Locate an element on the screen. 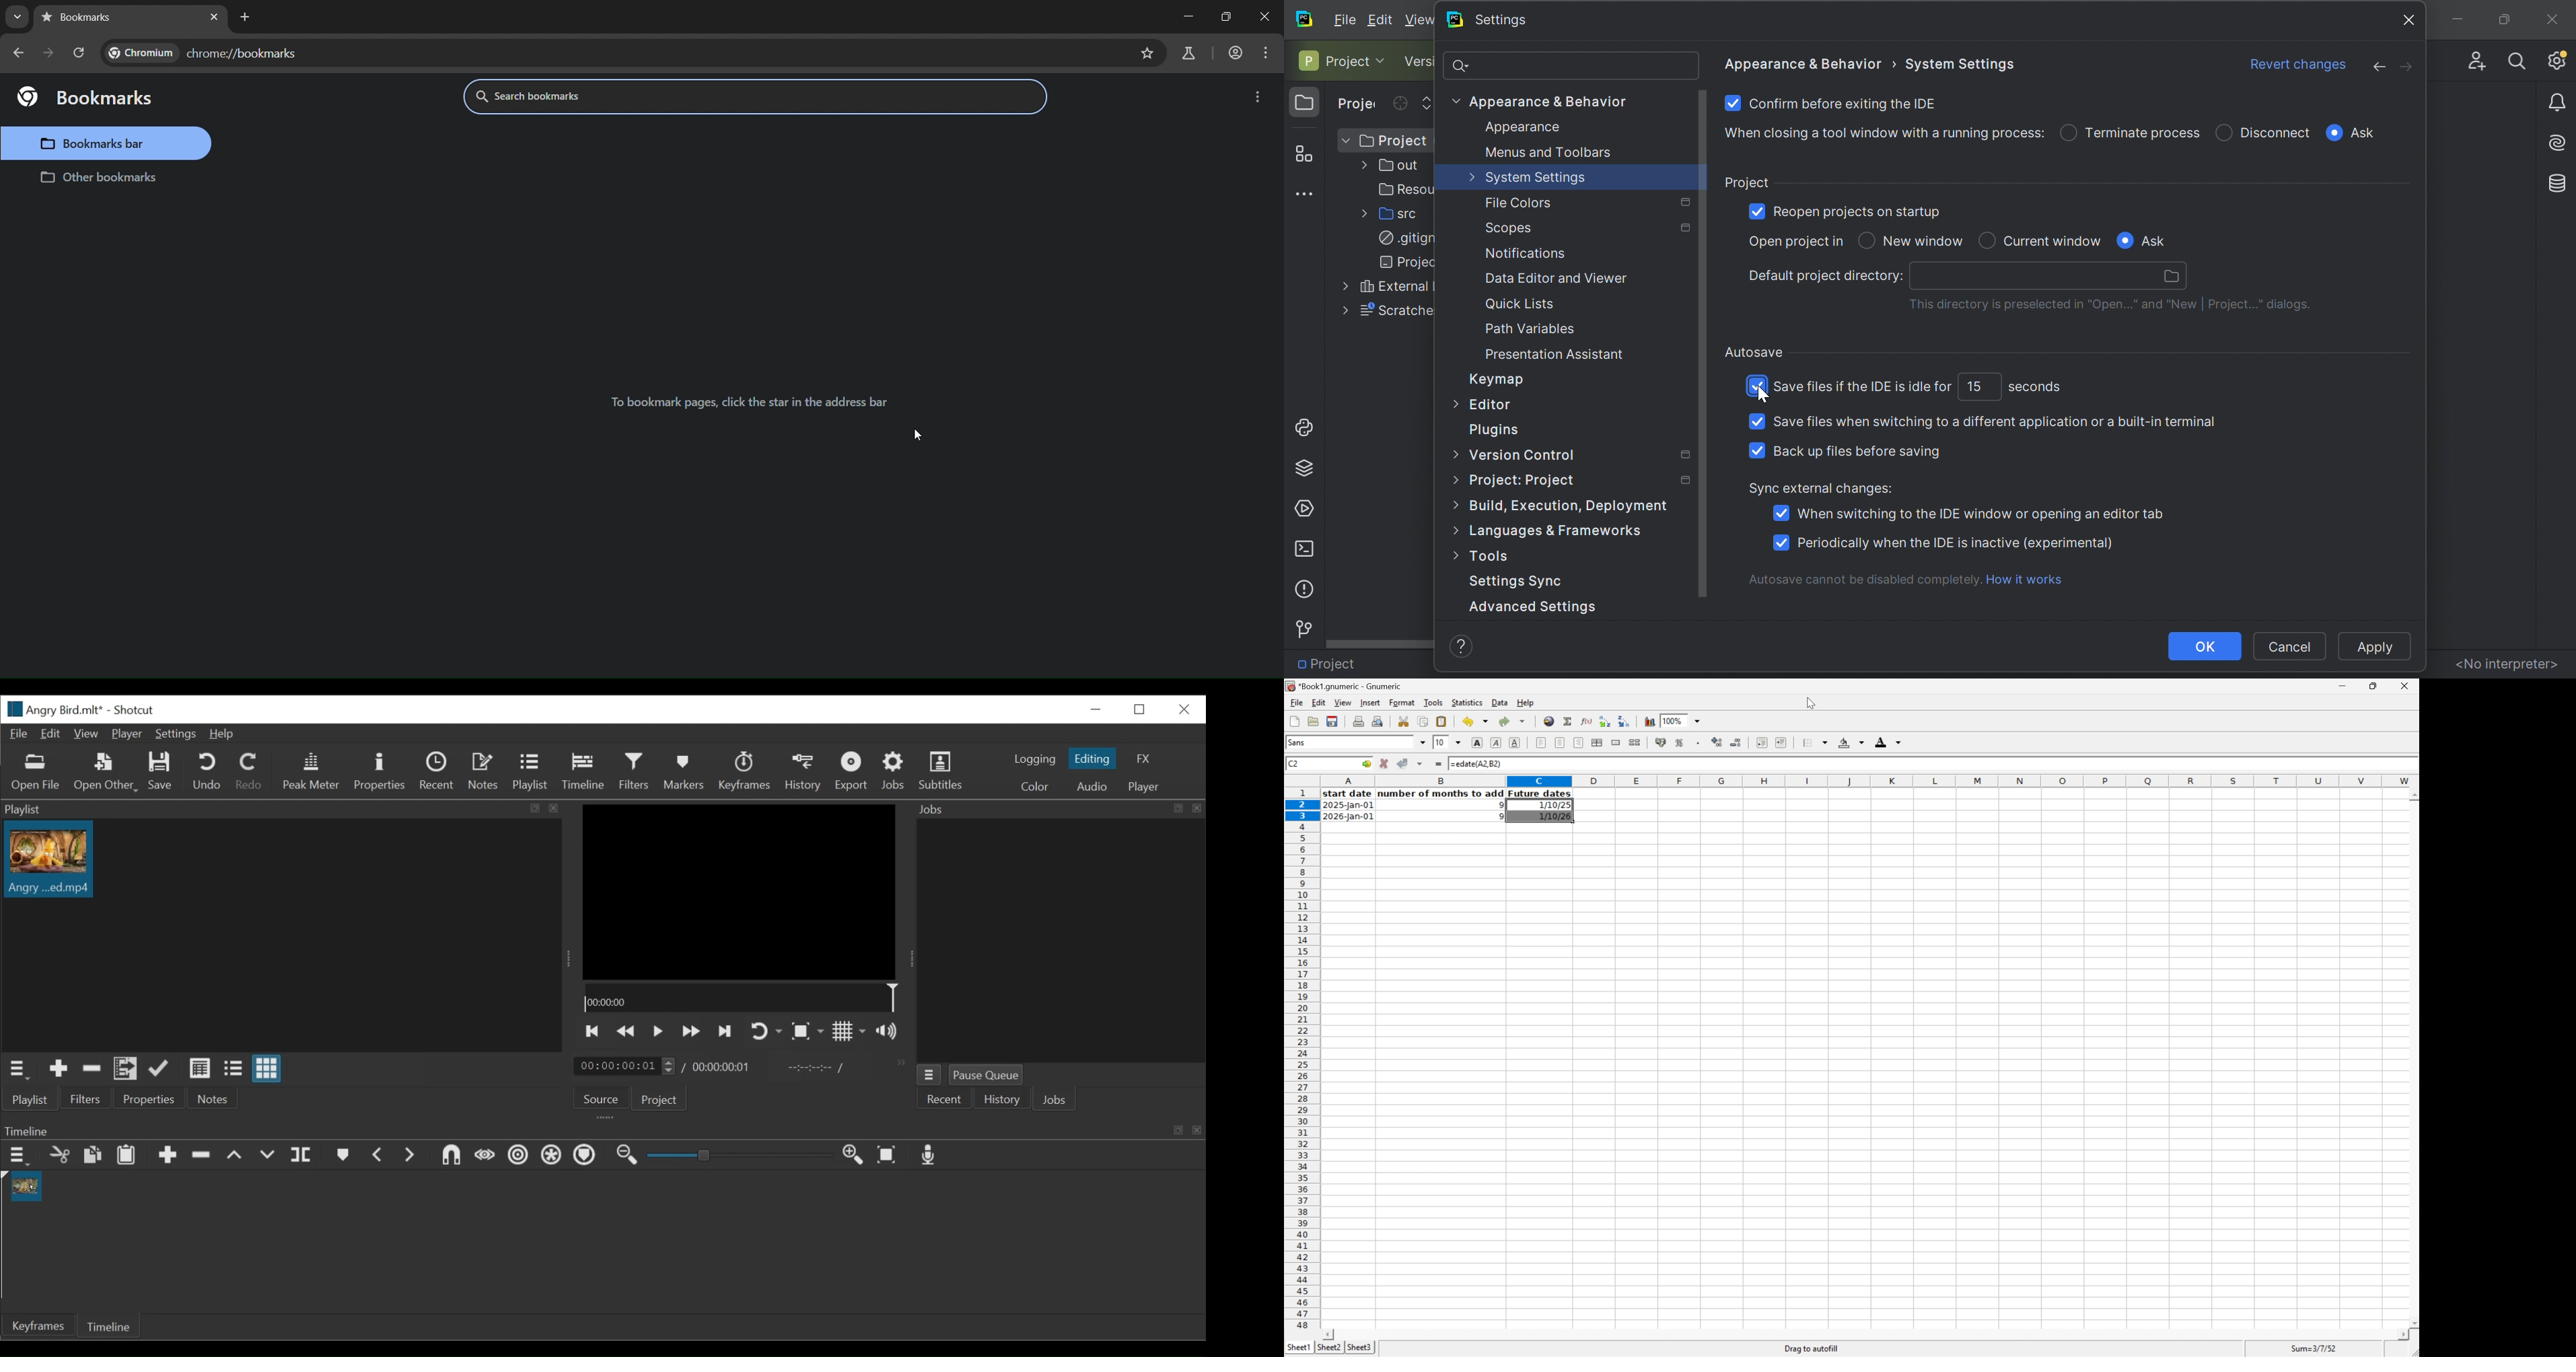 The image size is (2576, 1372). Expand selected is located at coordinates (1427, 102).